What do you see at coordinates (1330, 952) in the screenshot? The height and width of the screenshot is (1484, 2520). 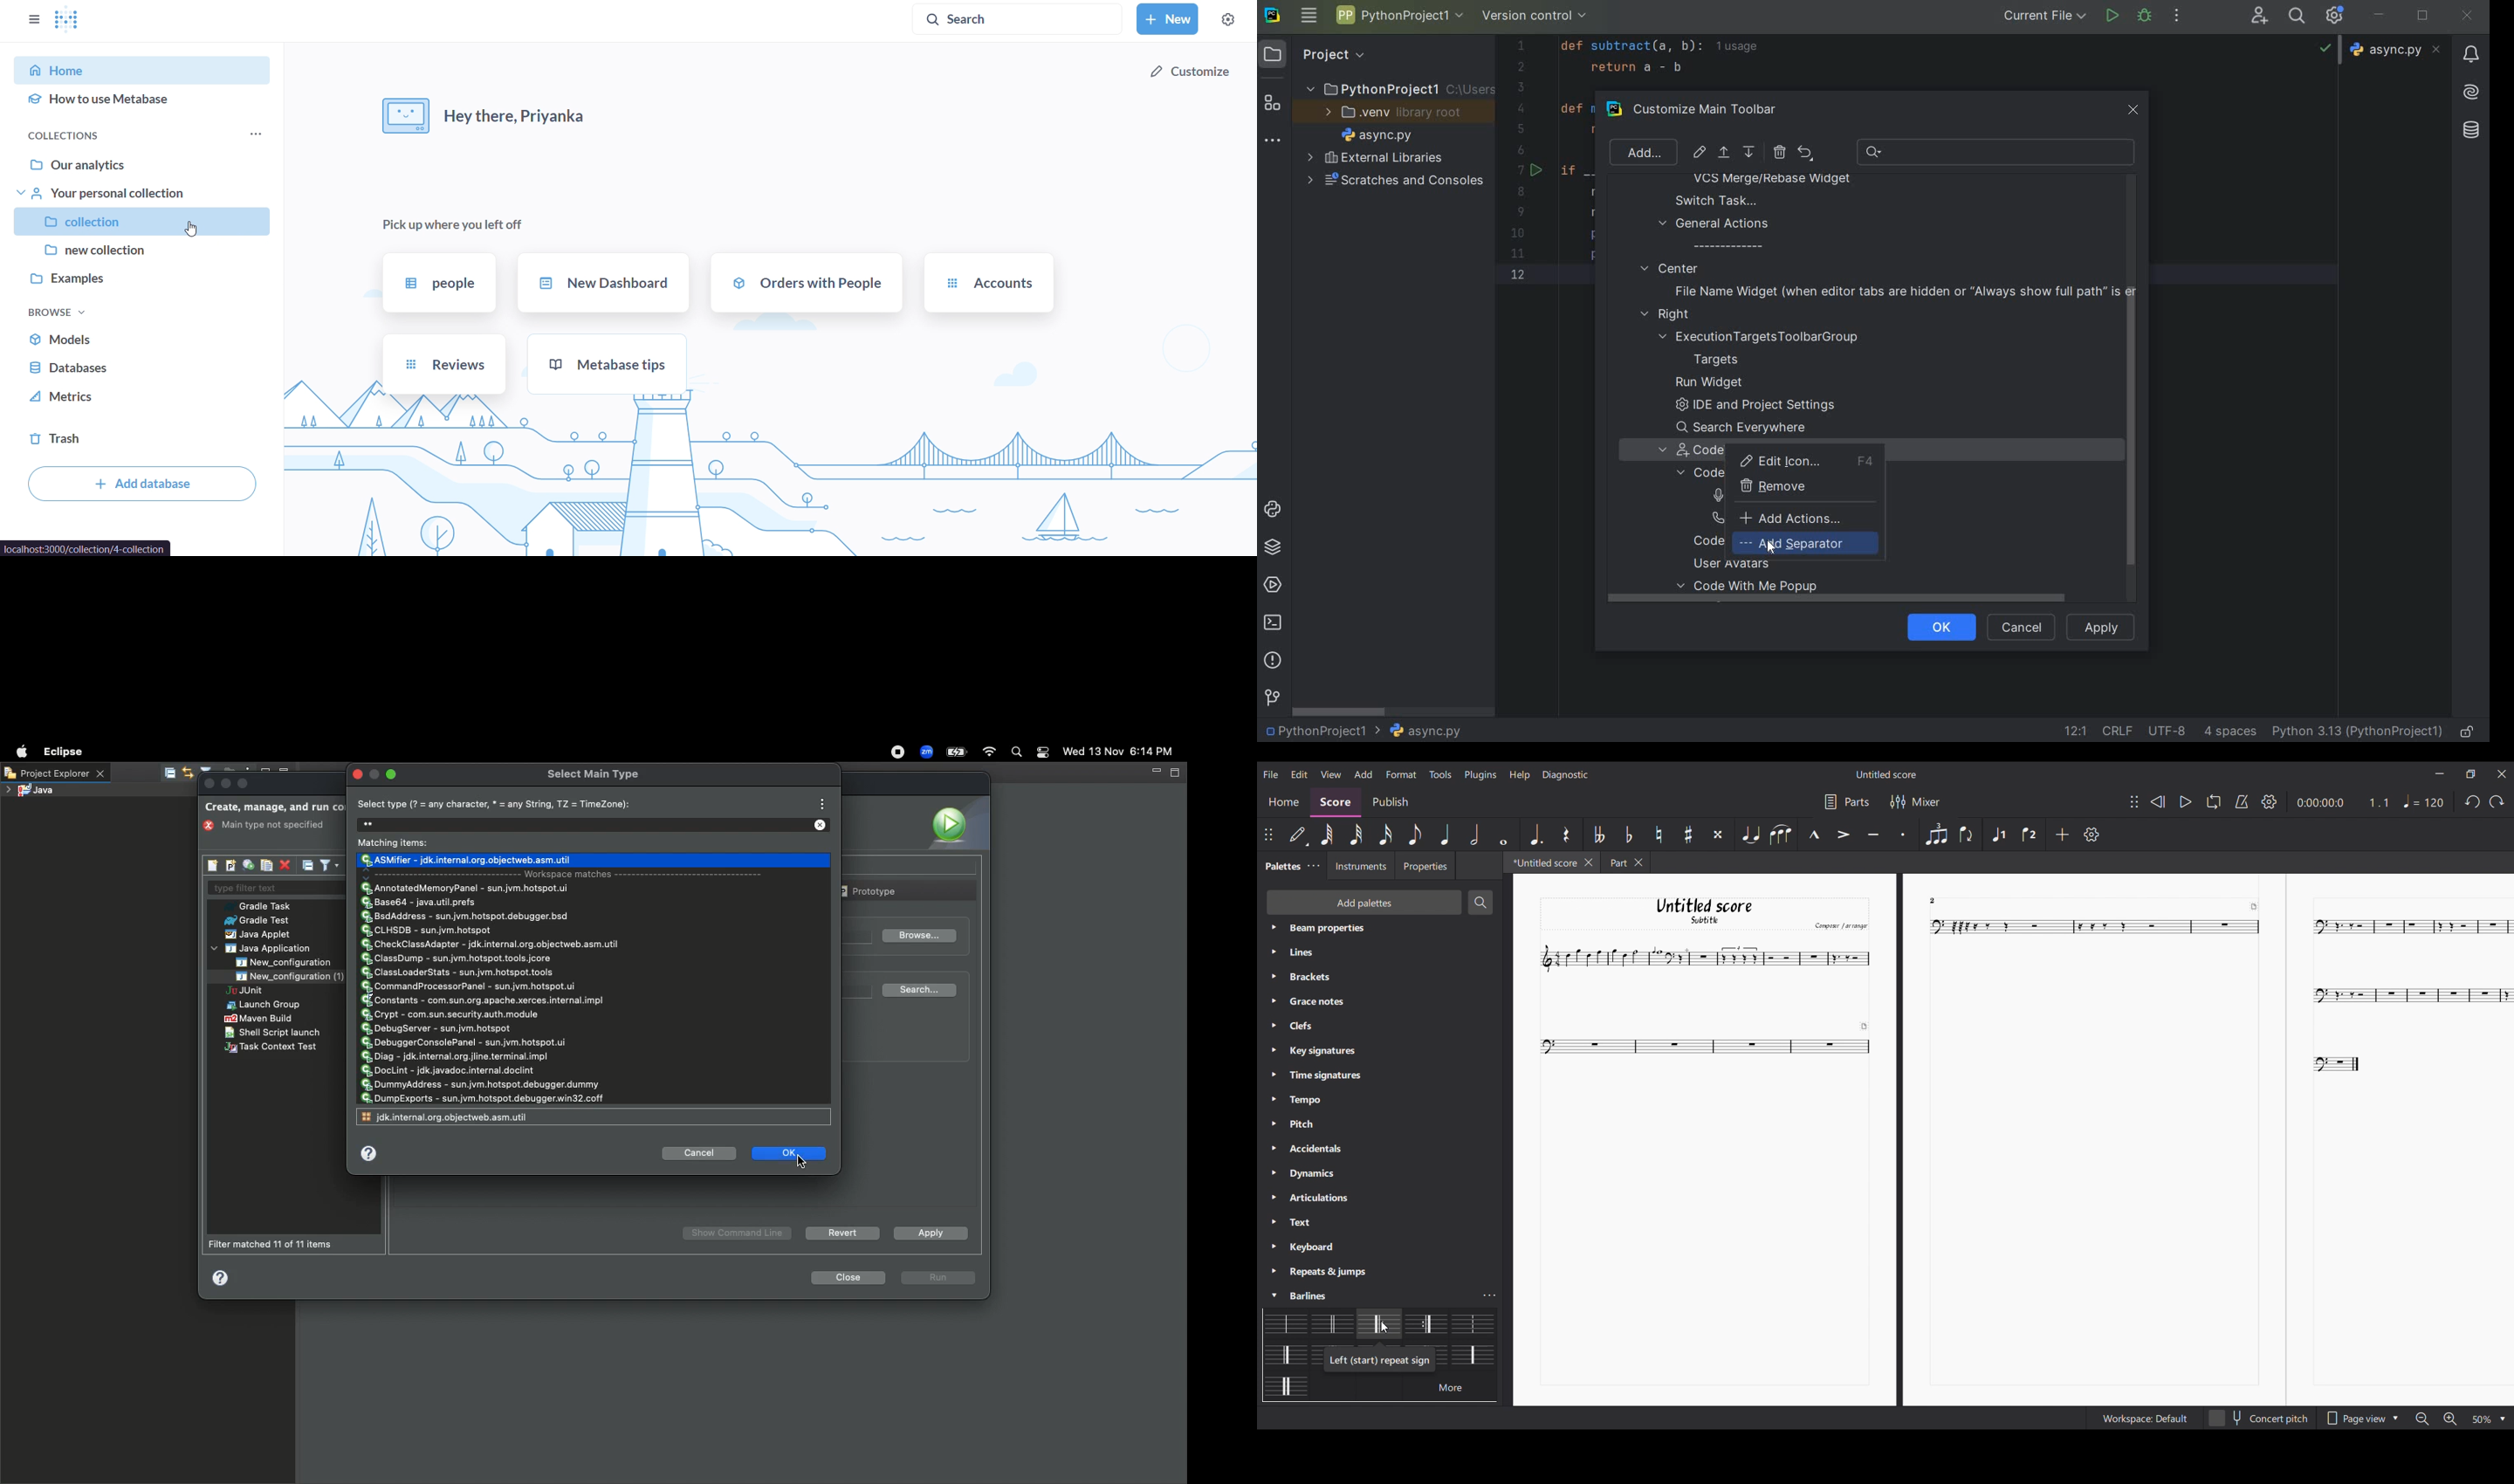 I see `Palette settings` at bounding box center [1330, 952].